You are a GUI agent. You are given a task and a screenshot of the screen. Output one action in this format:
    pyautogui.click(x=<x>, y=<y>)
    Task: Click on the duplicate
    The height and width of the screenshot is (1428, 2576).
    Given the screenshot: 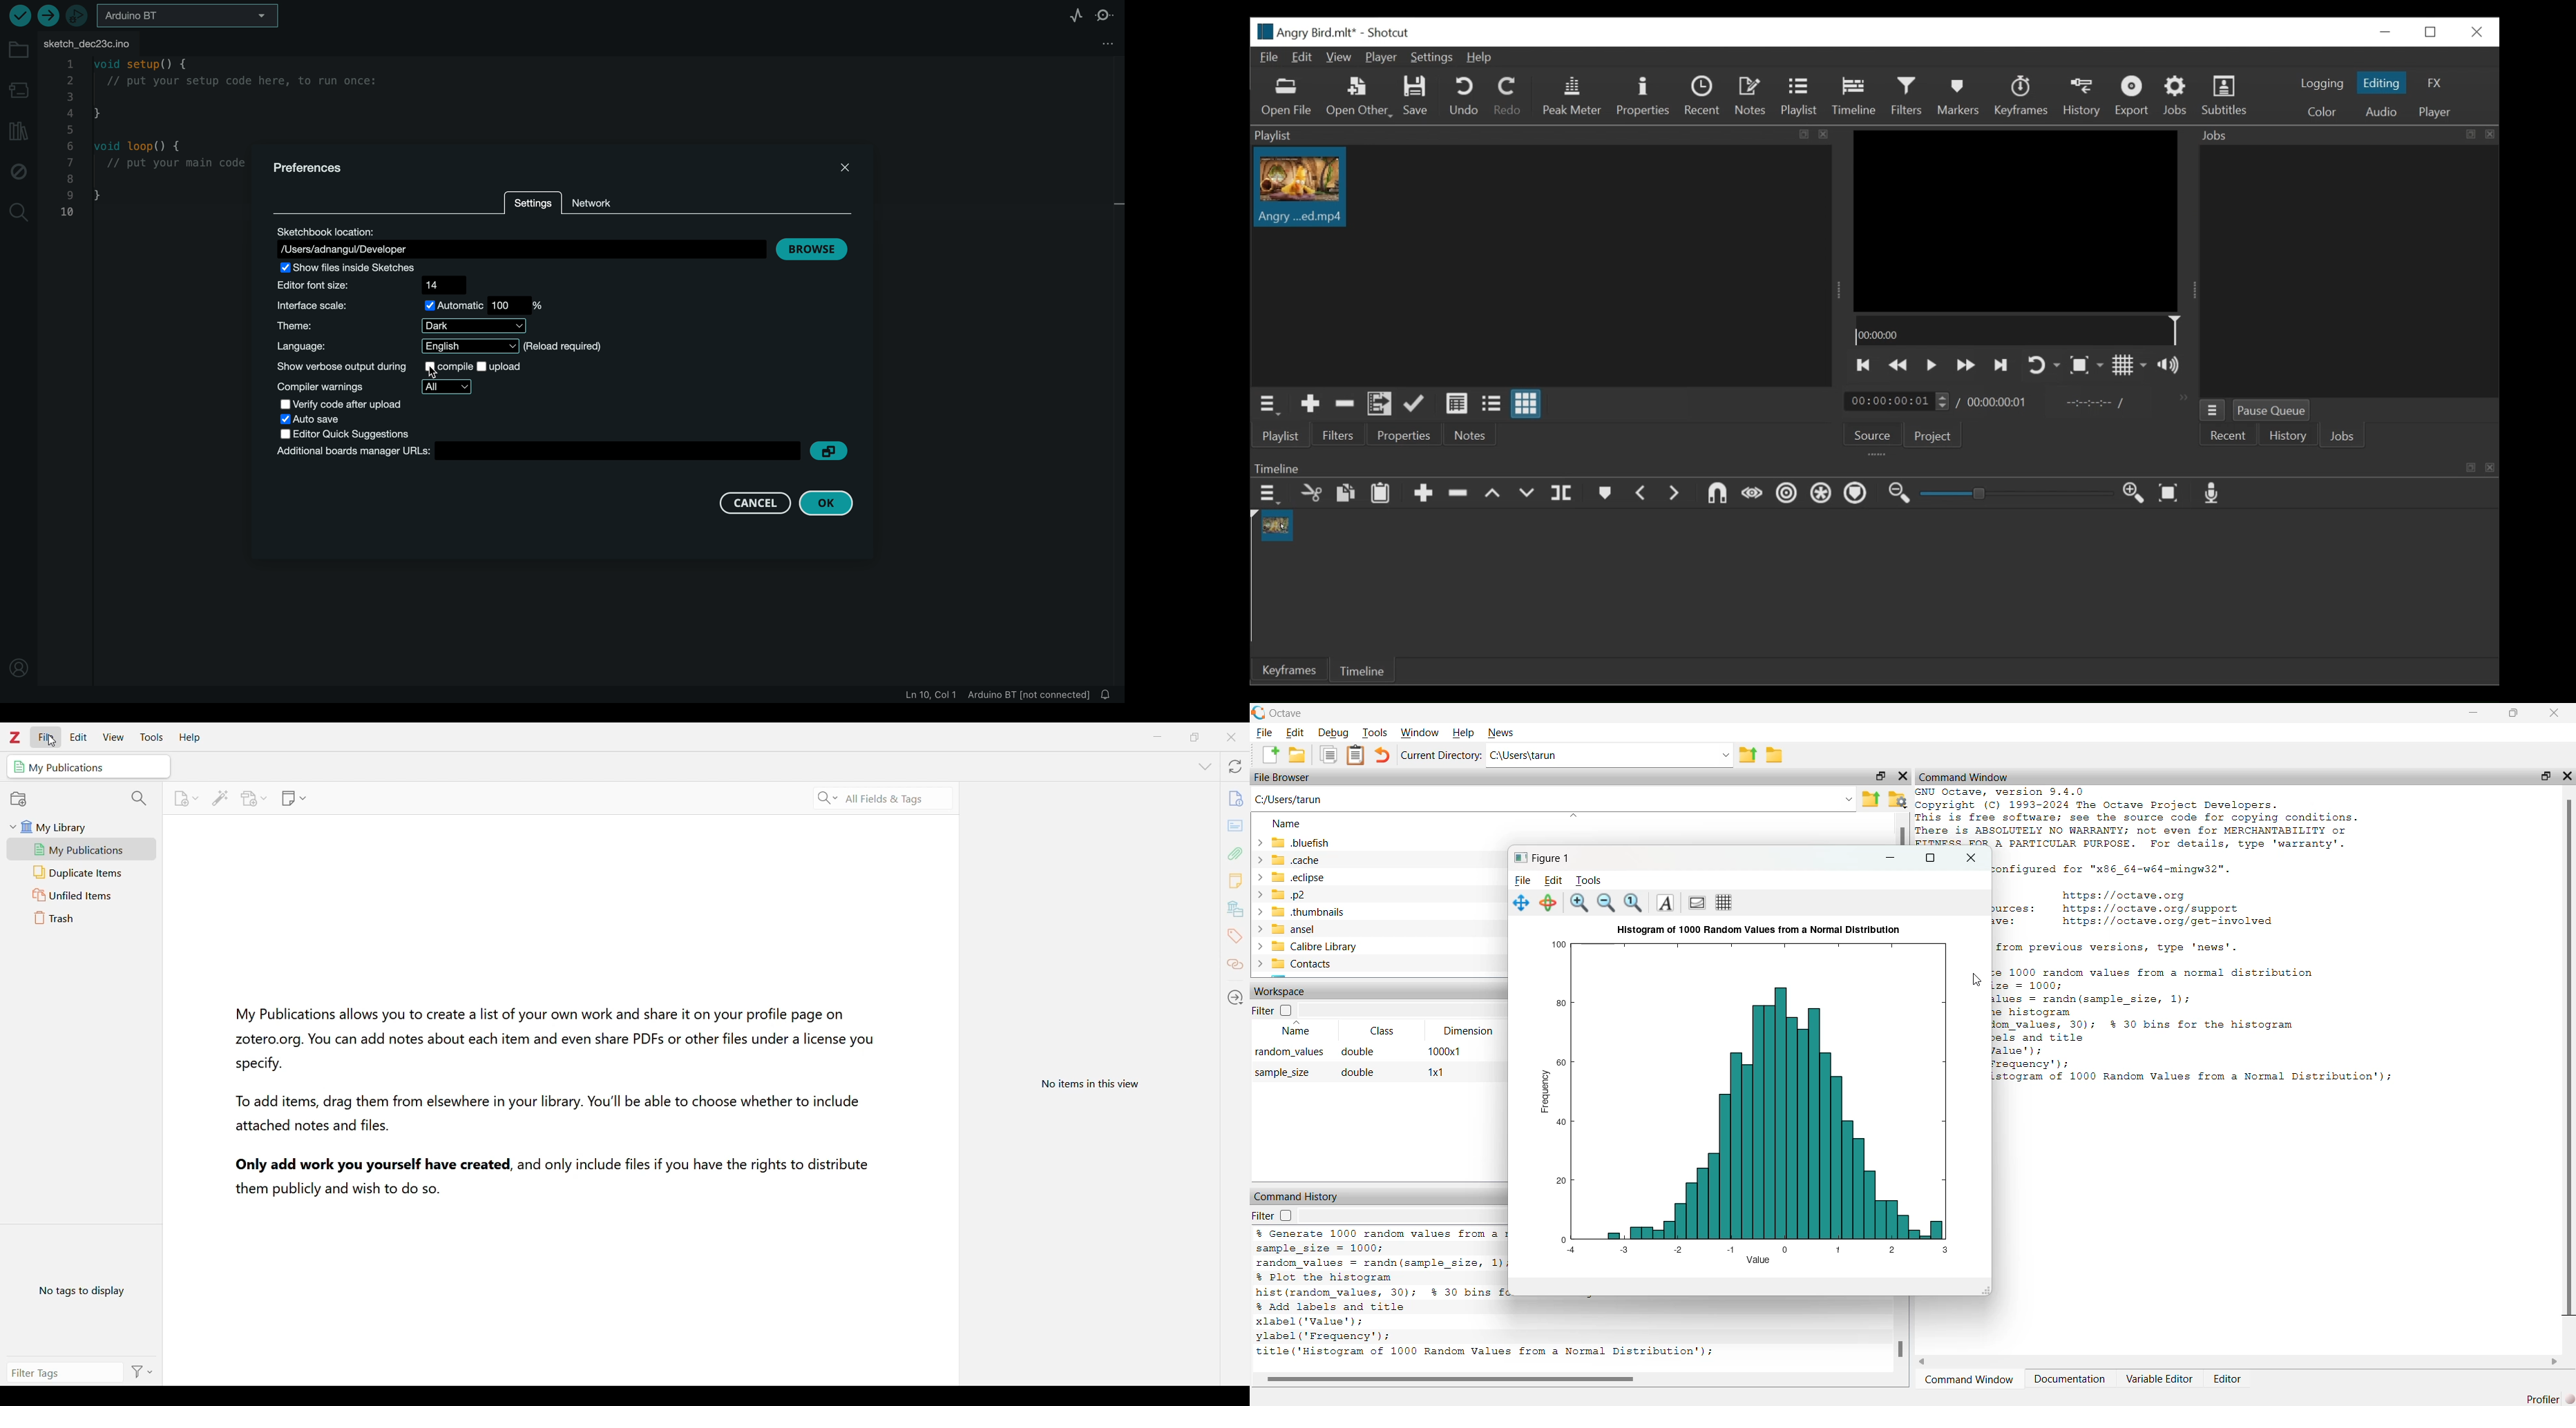 What is the action you would take?
    pyautogui.click(x=1328, y=754)
    